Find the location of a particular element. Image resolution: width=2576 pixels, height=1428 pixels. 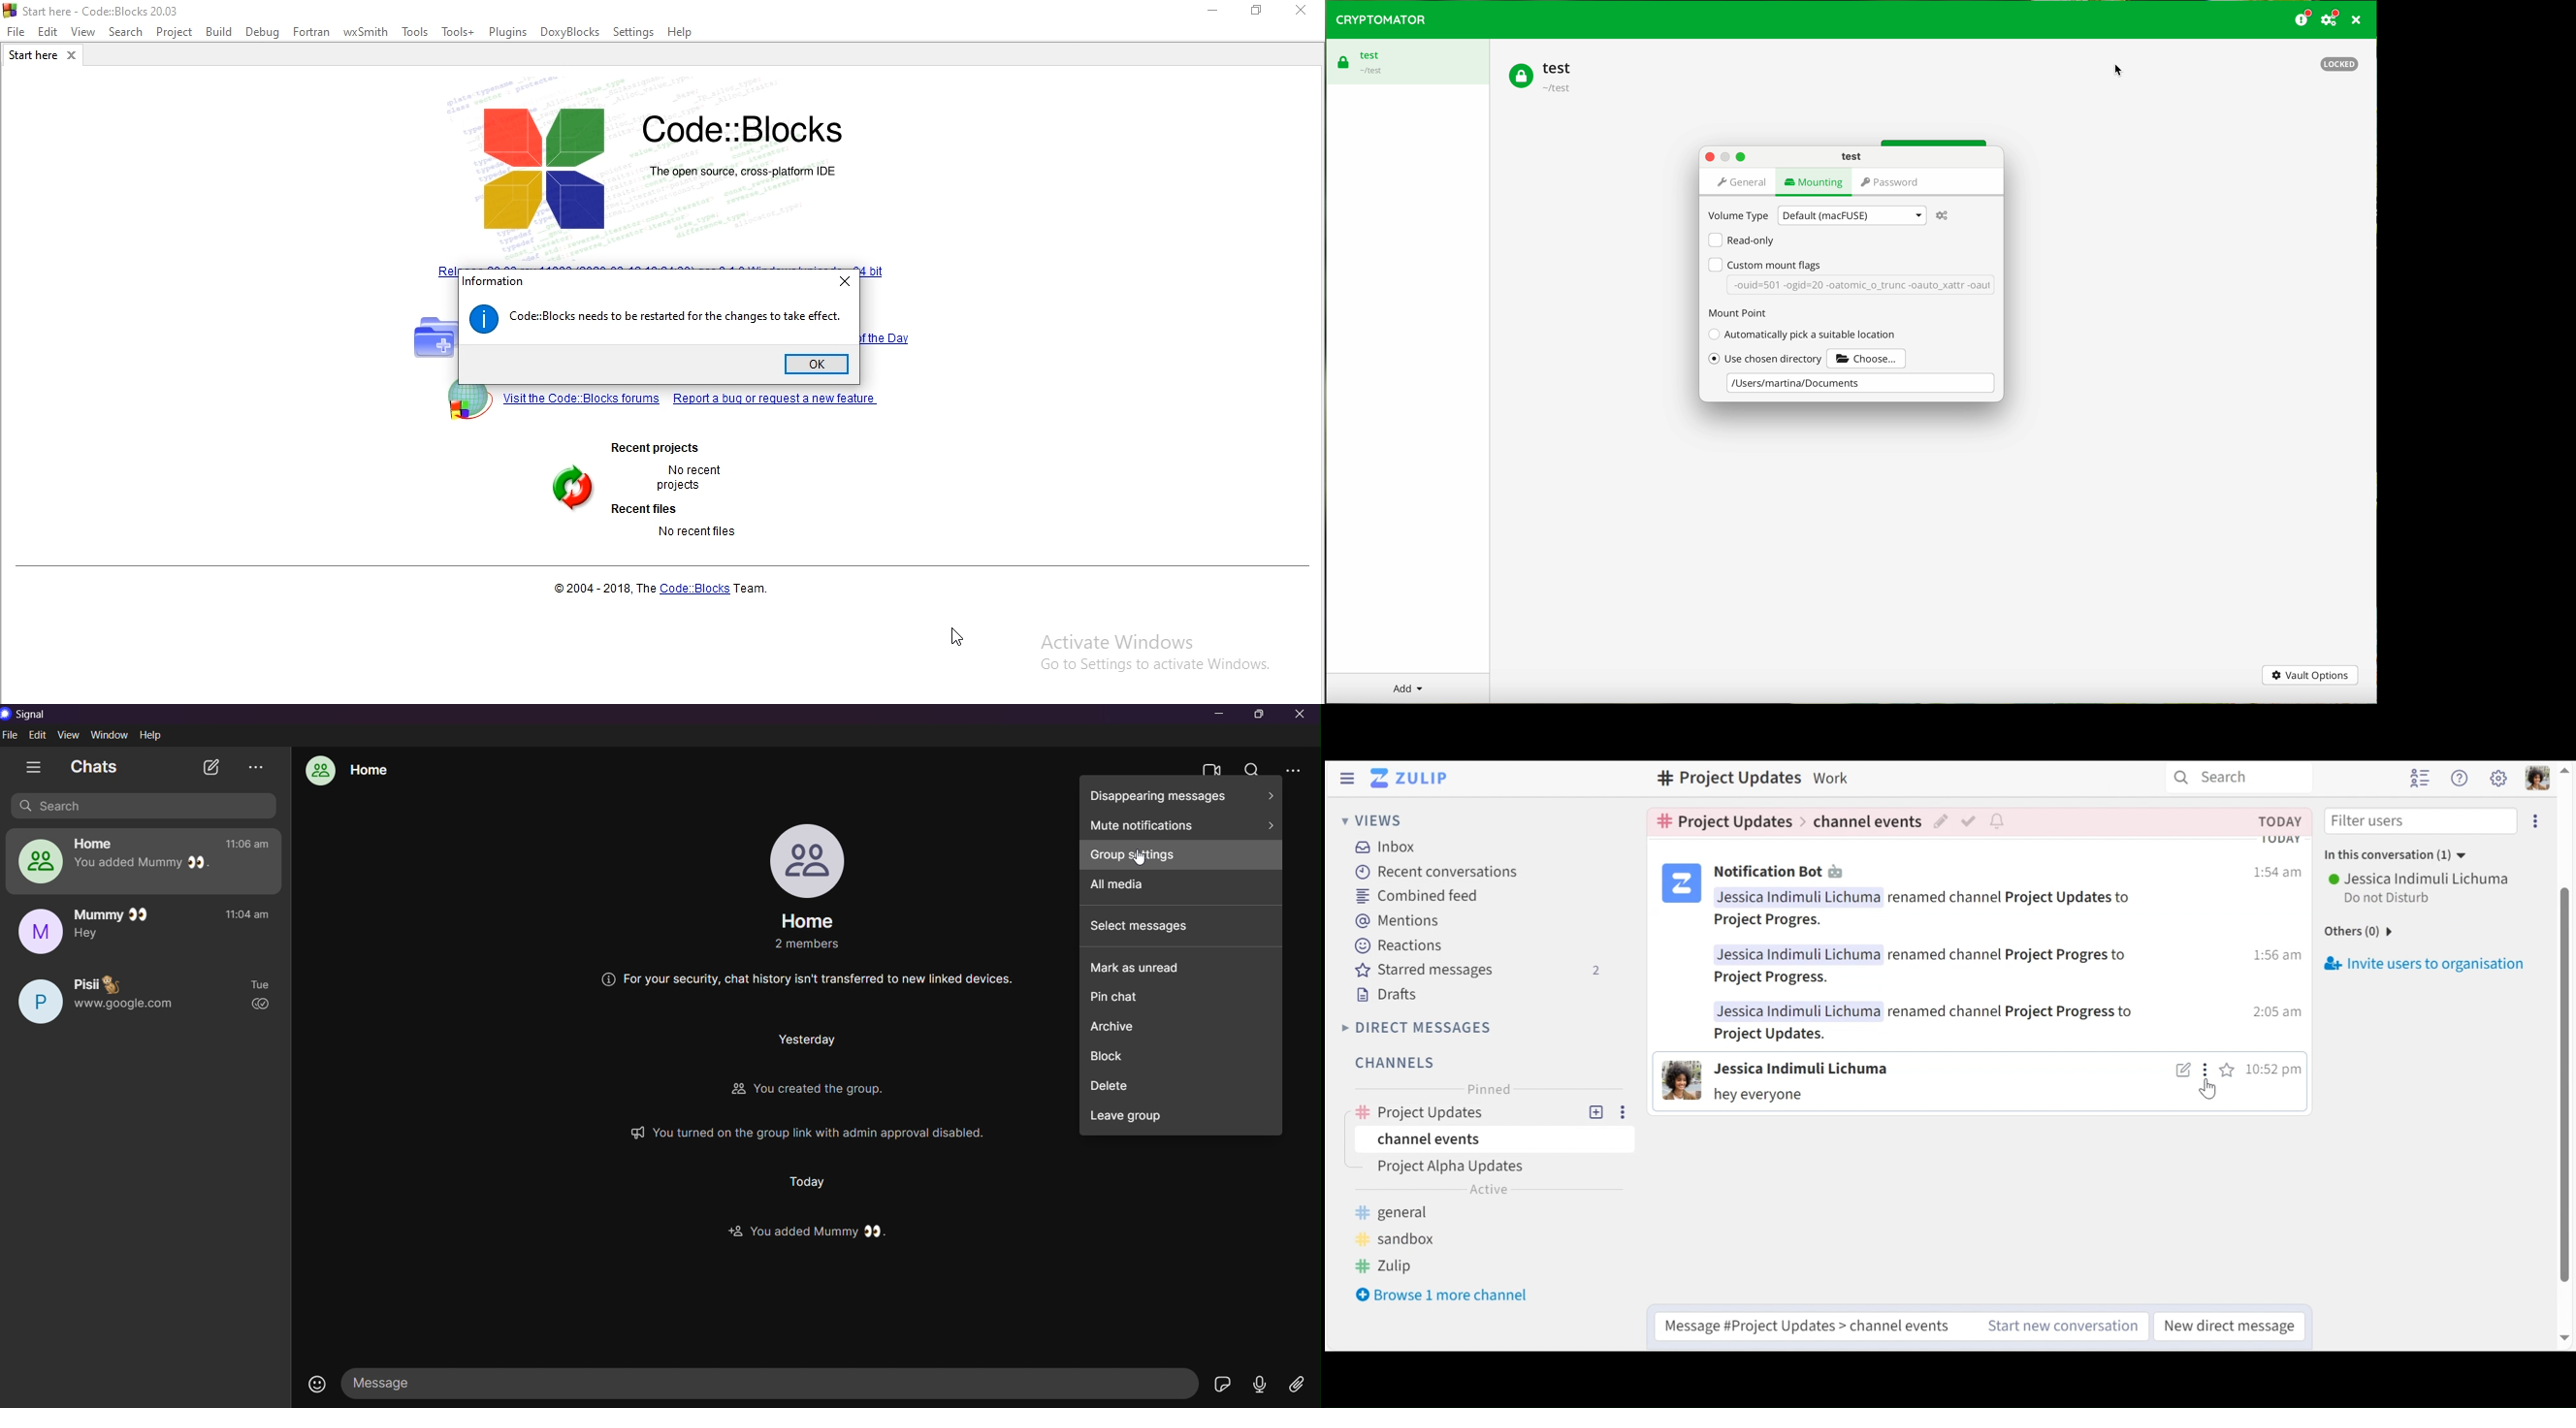

Bulid is located at coordinates (218, 31).